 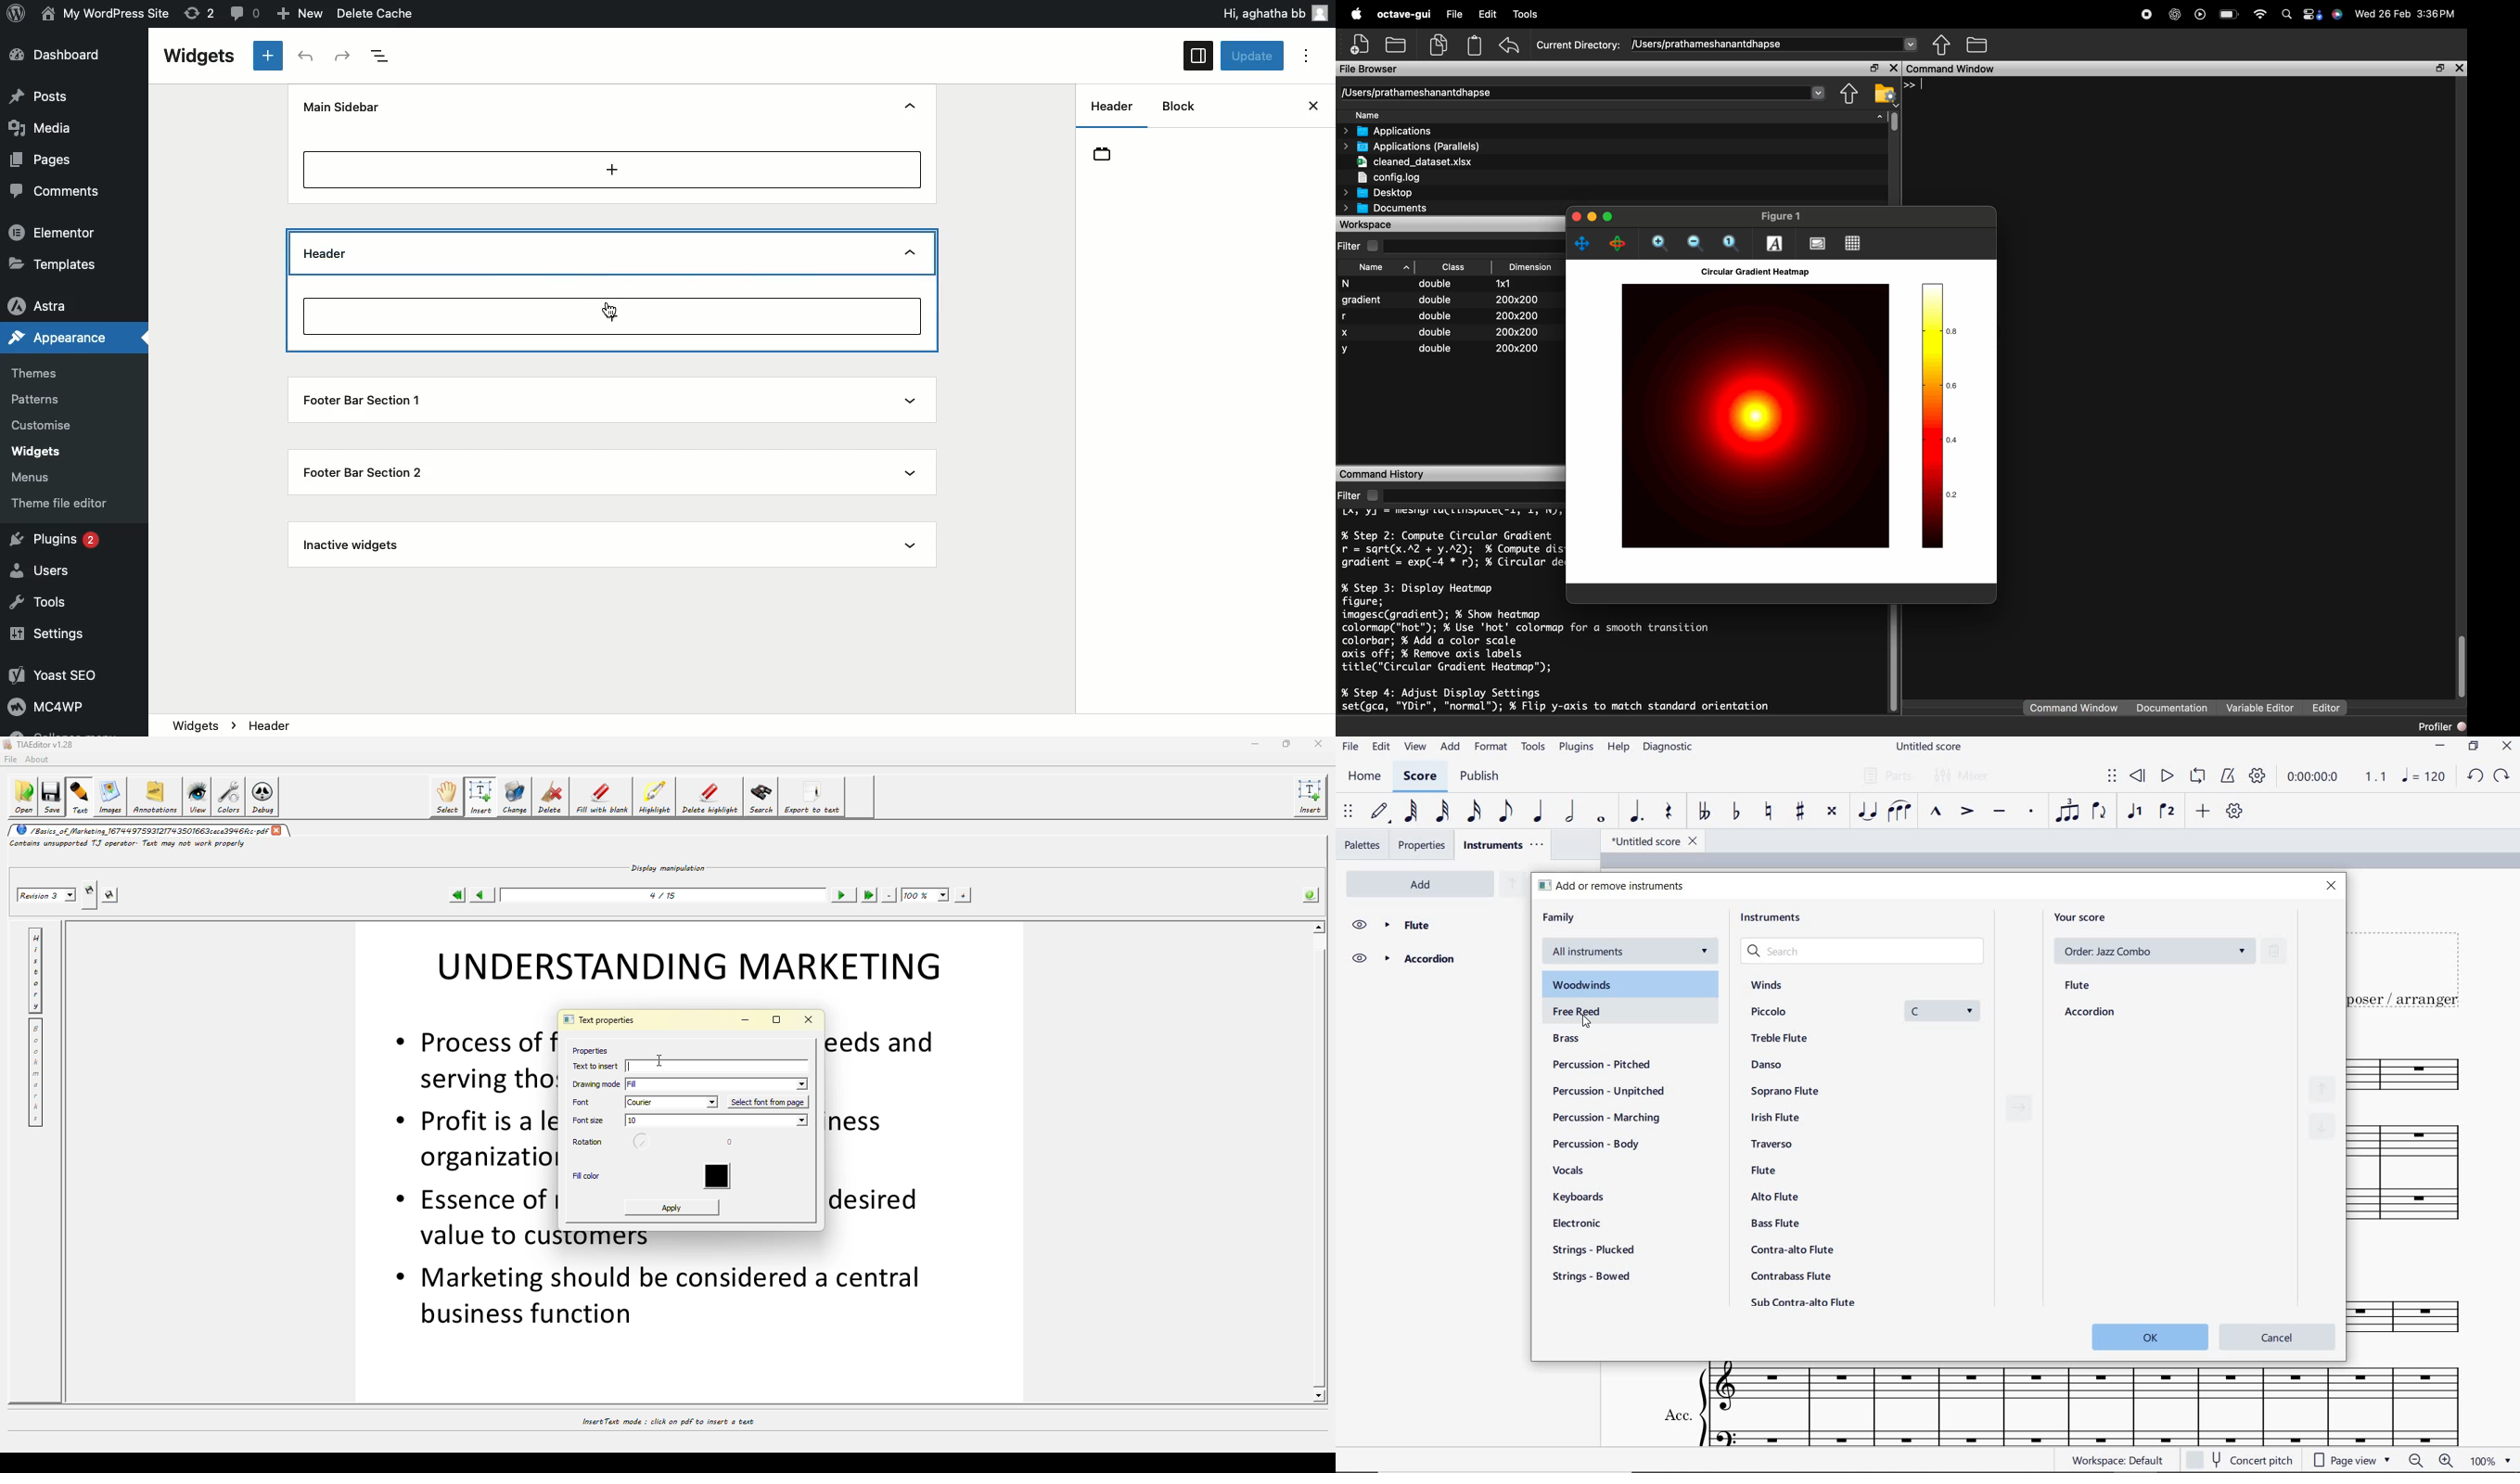 I want to click on Comment, so click(x=242, y=12).